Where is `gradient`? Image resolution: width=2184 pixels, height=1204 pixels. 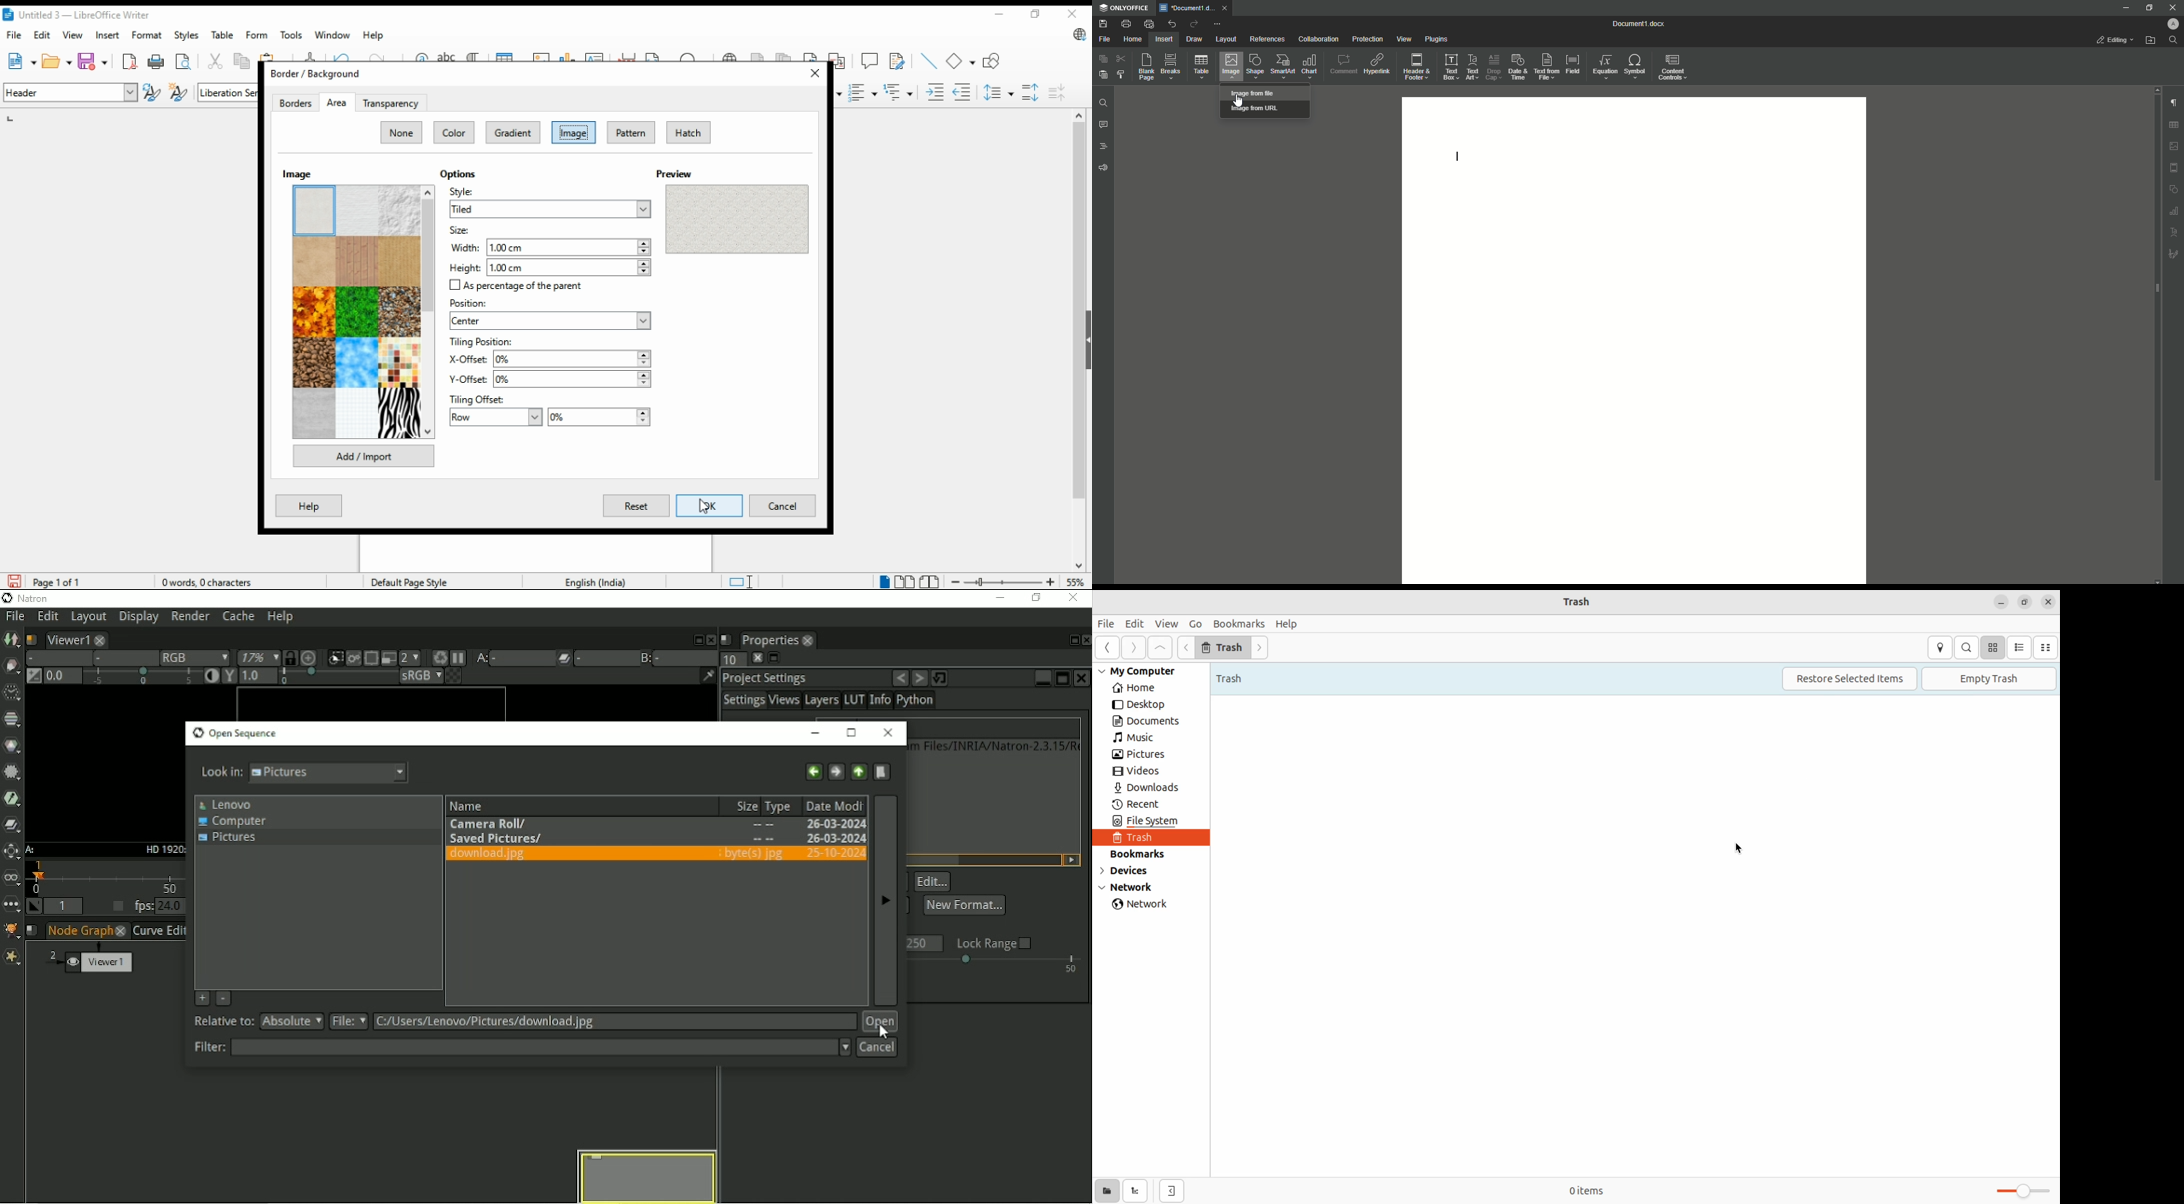
gradient is located at coordinates (510, 132).